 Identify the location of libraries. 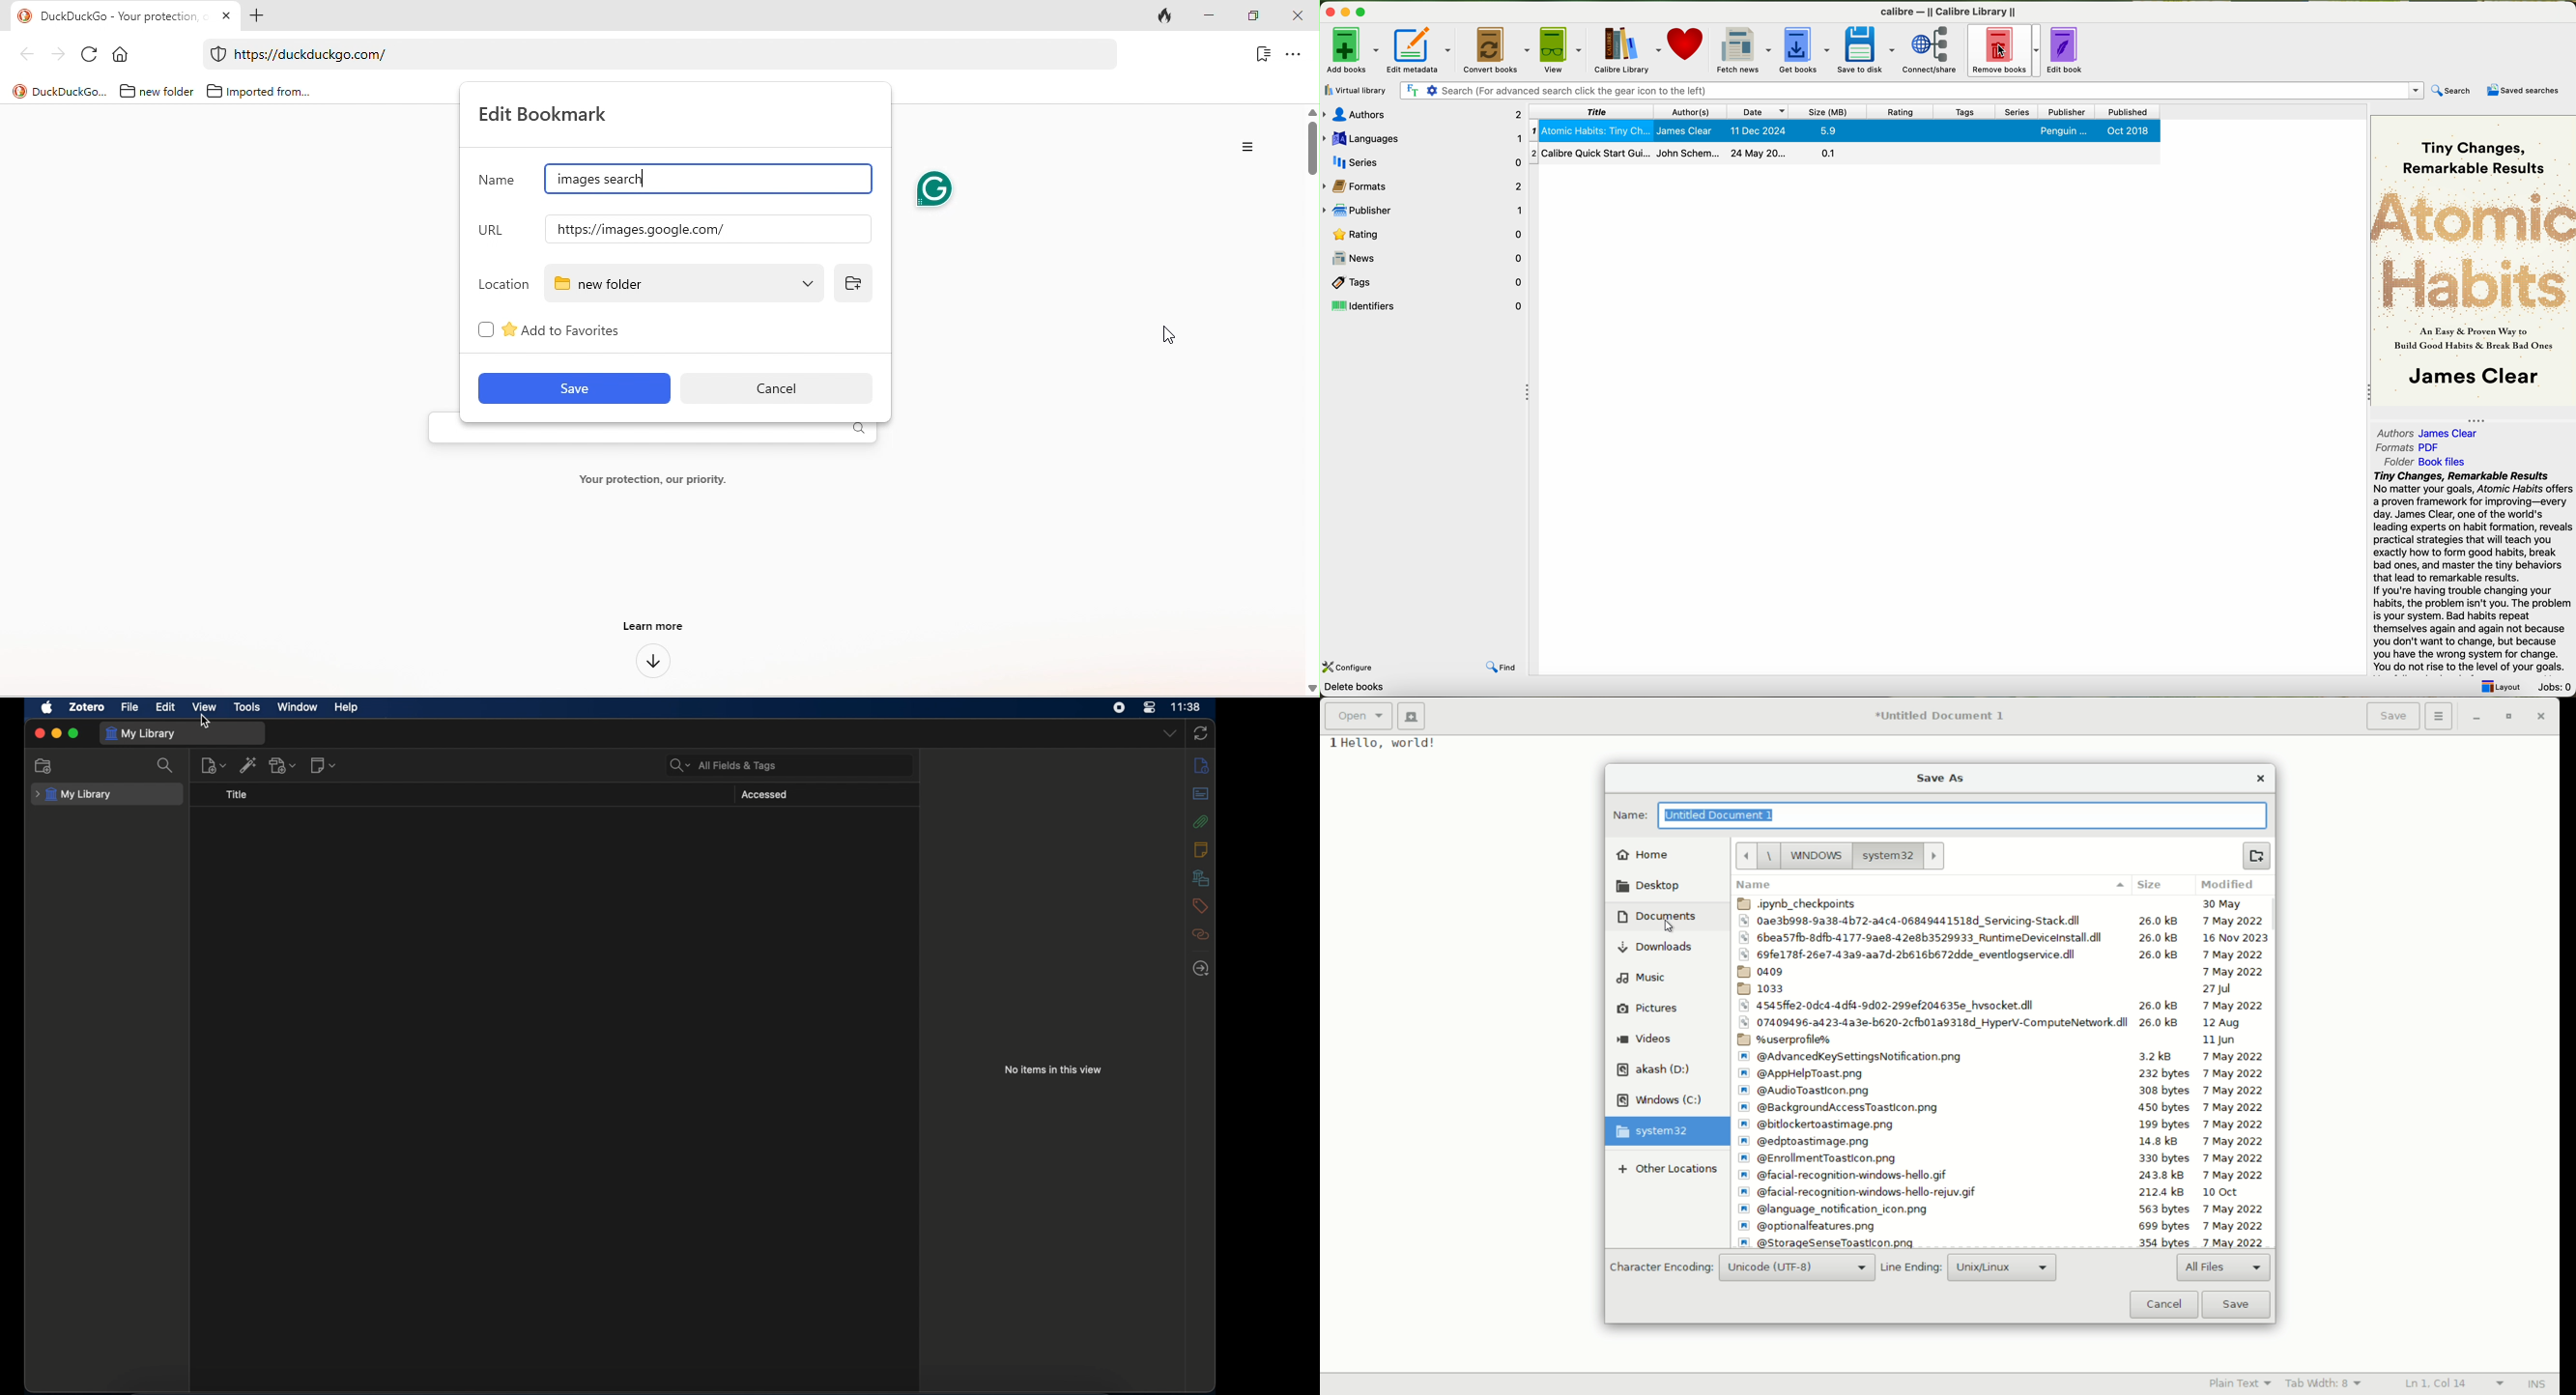
(1201, 877).